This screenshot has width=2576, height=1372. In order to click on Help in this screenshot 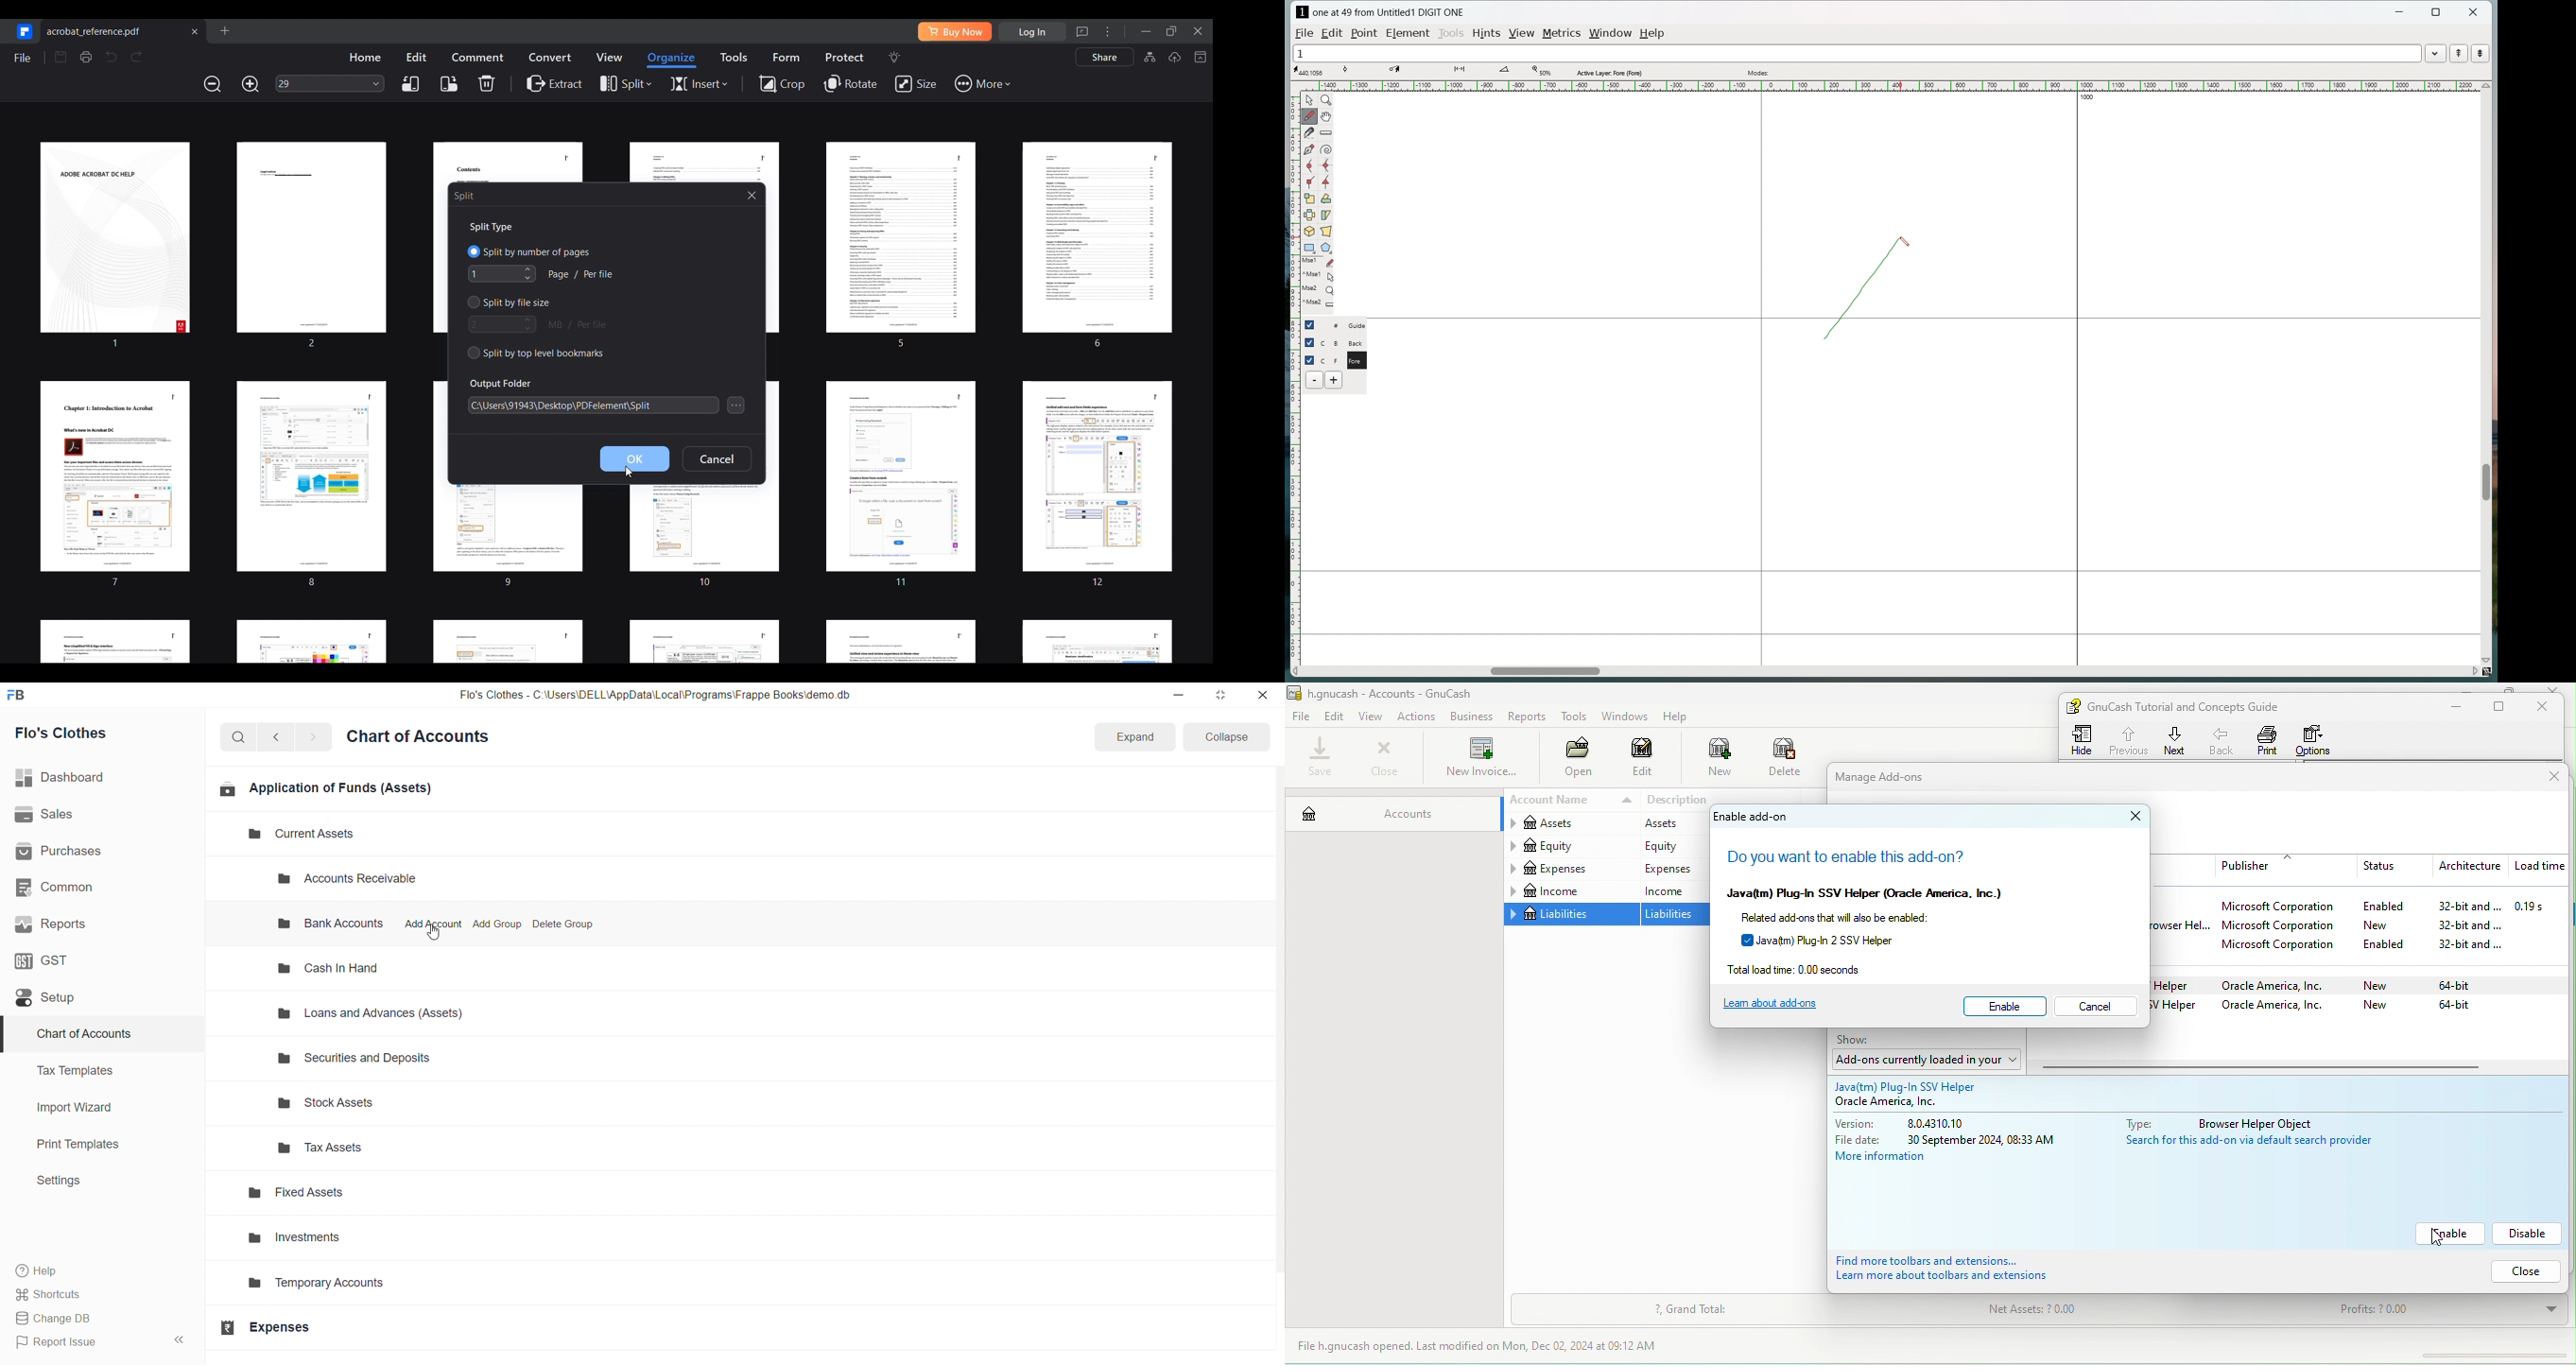, I will do `click(97, 1270)`.